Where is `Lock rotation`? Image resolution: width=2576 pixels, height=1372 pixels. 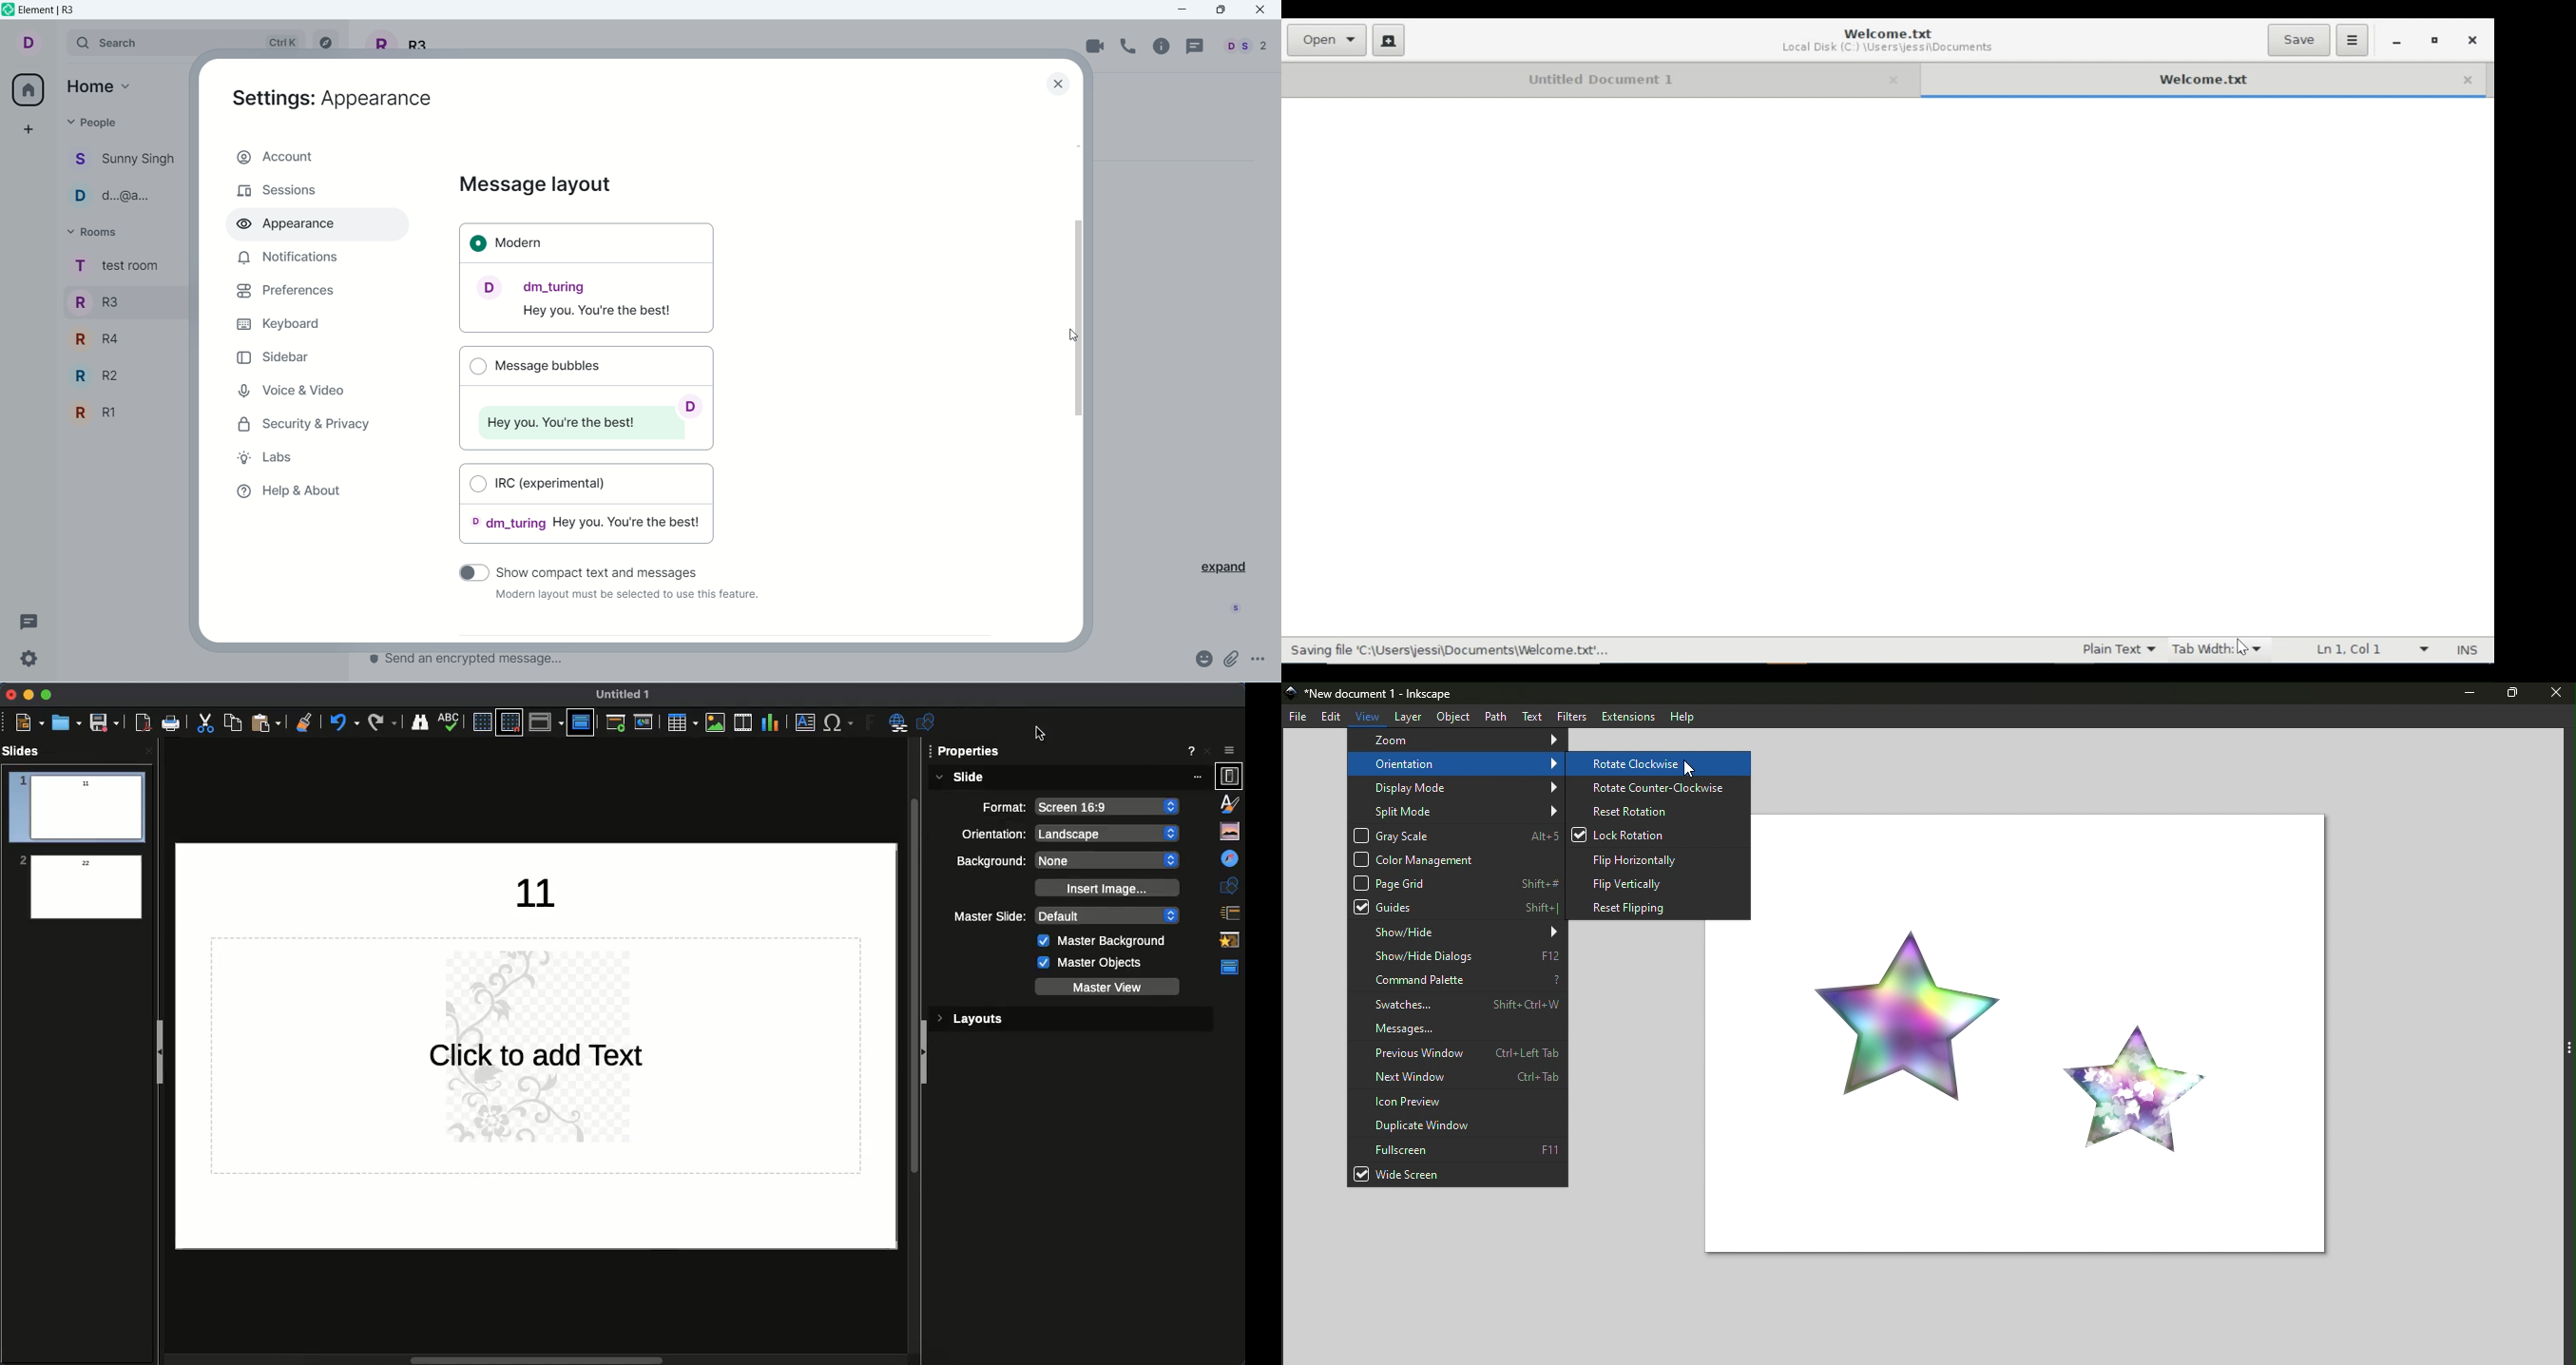 Lock rotation is located at coordinates (1661, 836).